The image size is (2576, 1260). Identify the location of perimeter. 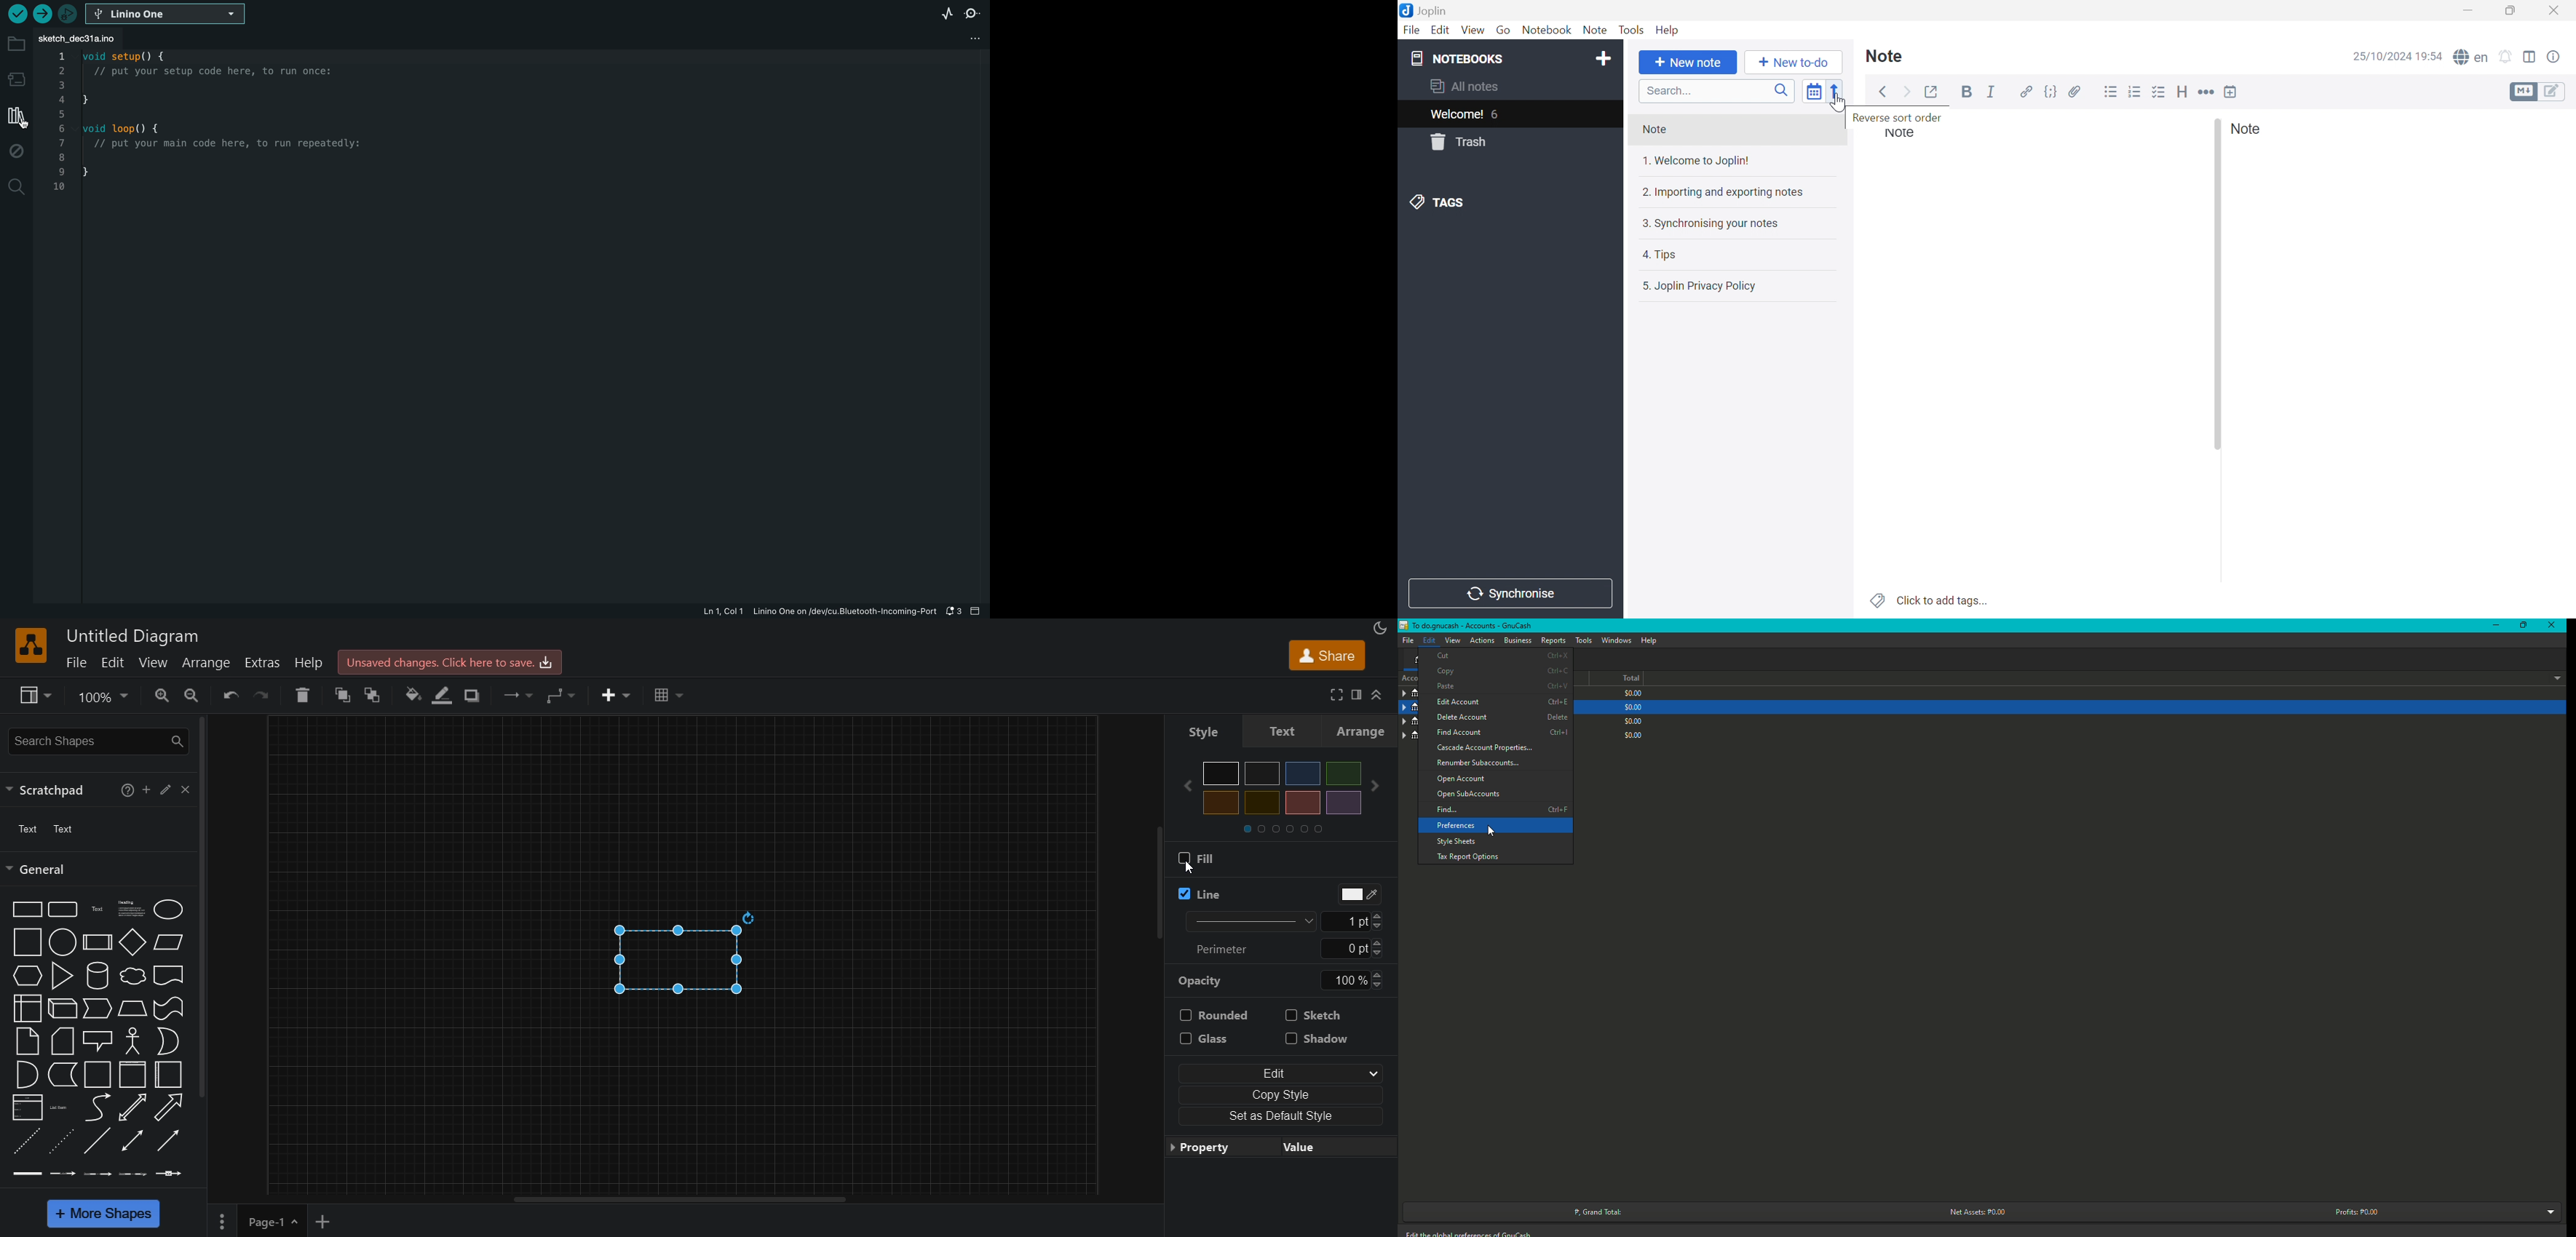
(1221, 951).